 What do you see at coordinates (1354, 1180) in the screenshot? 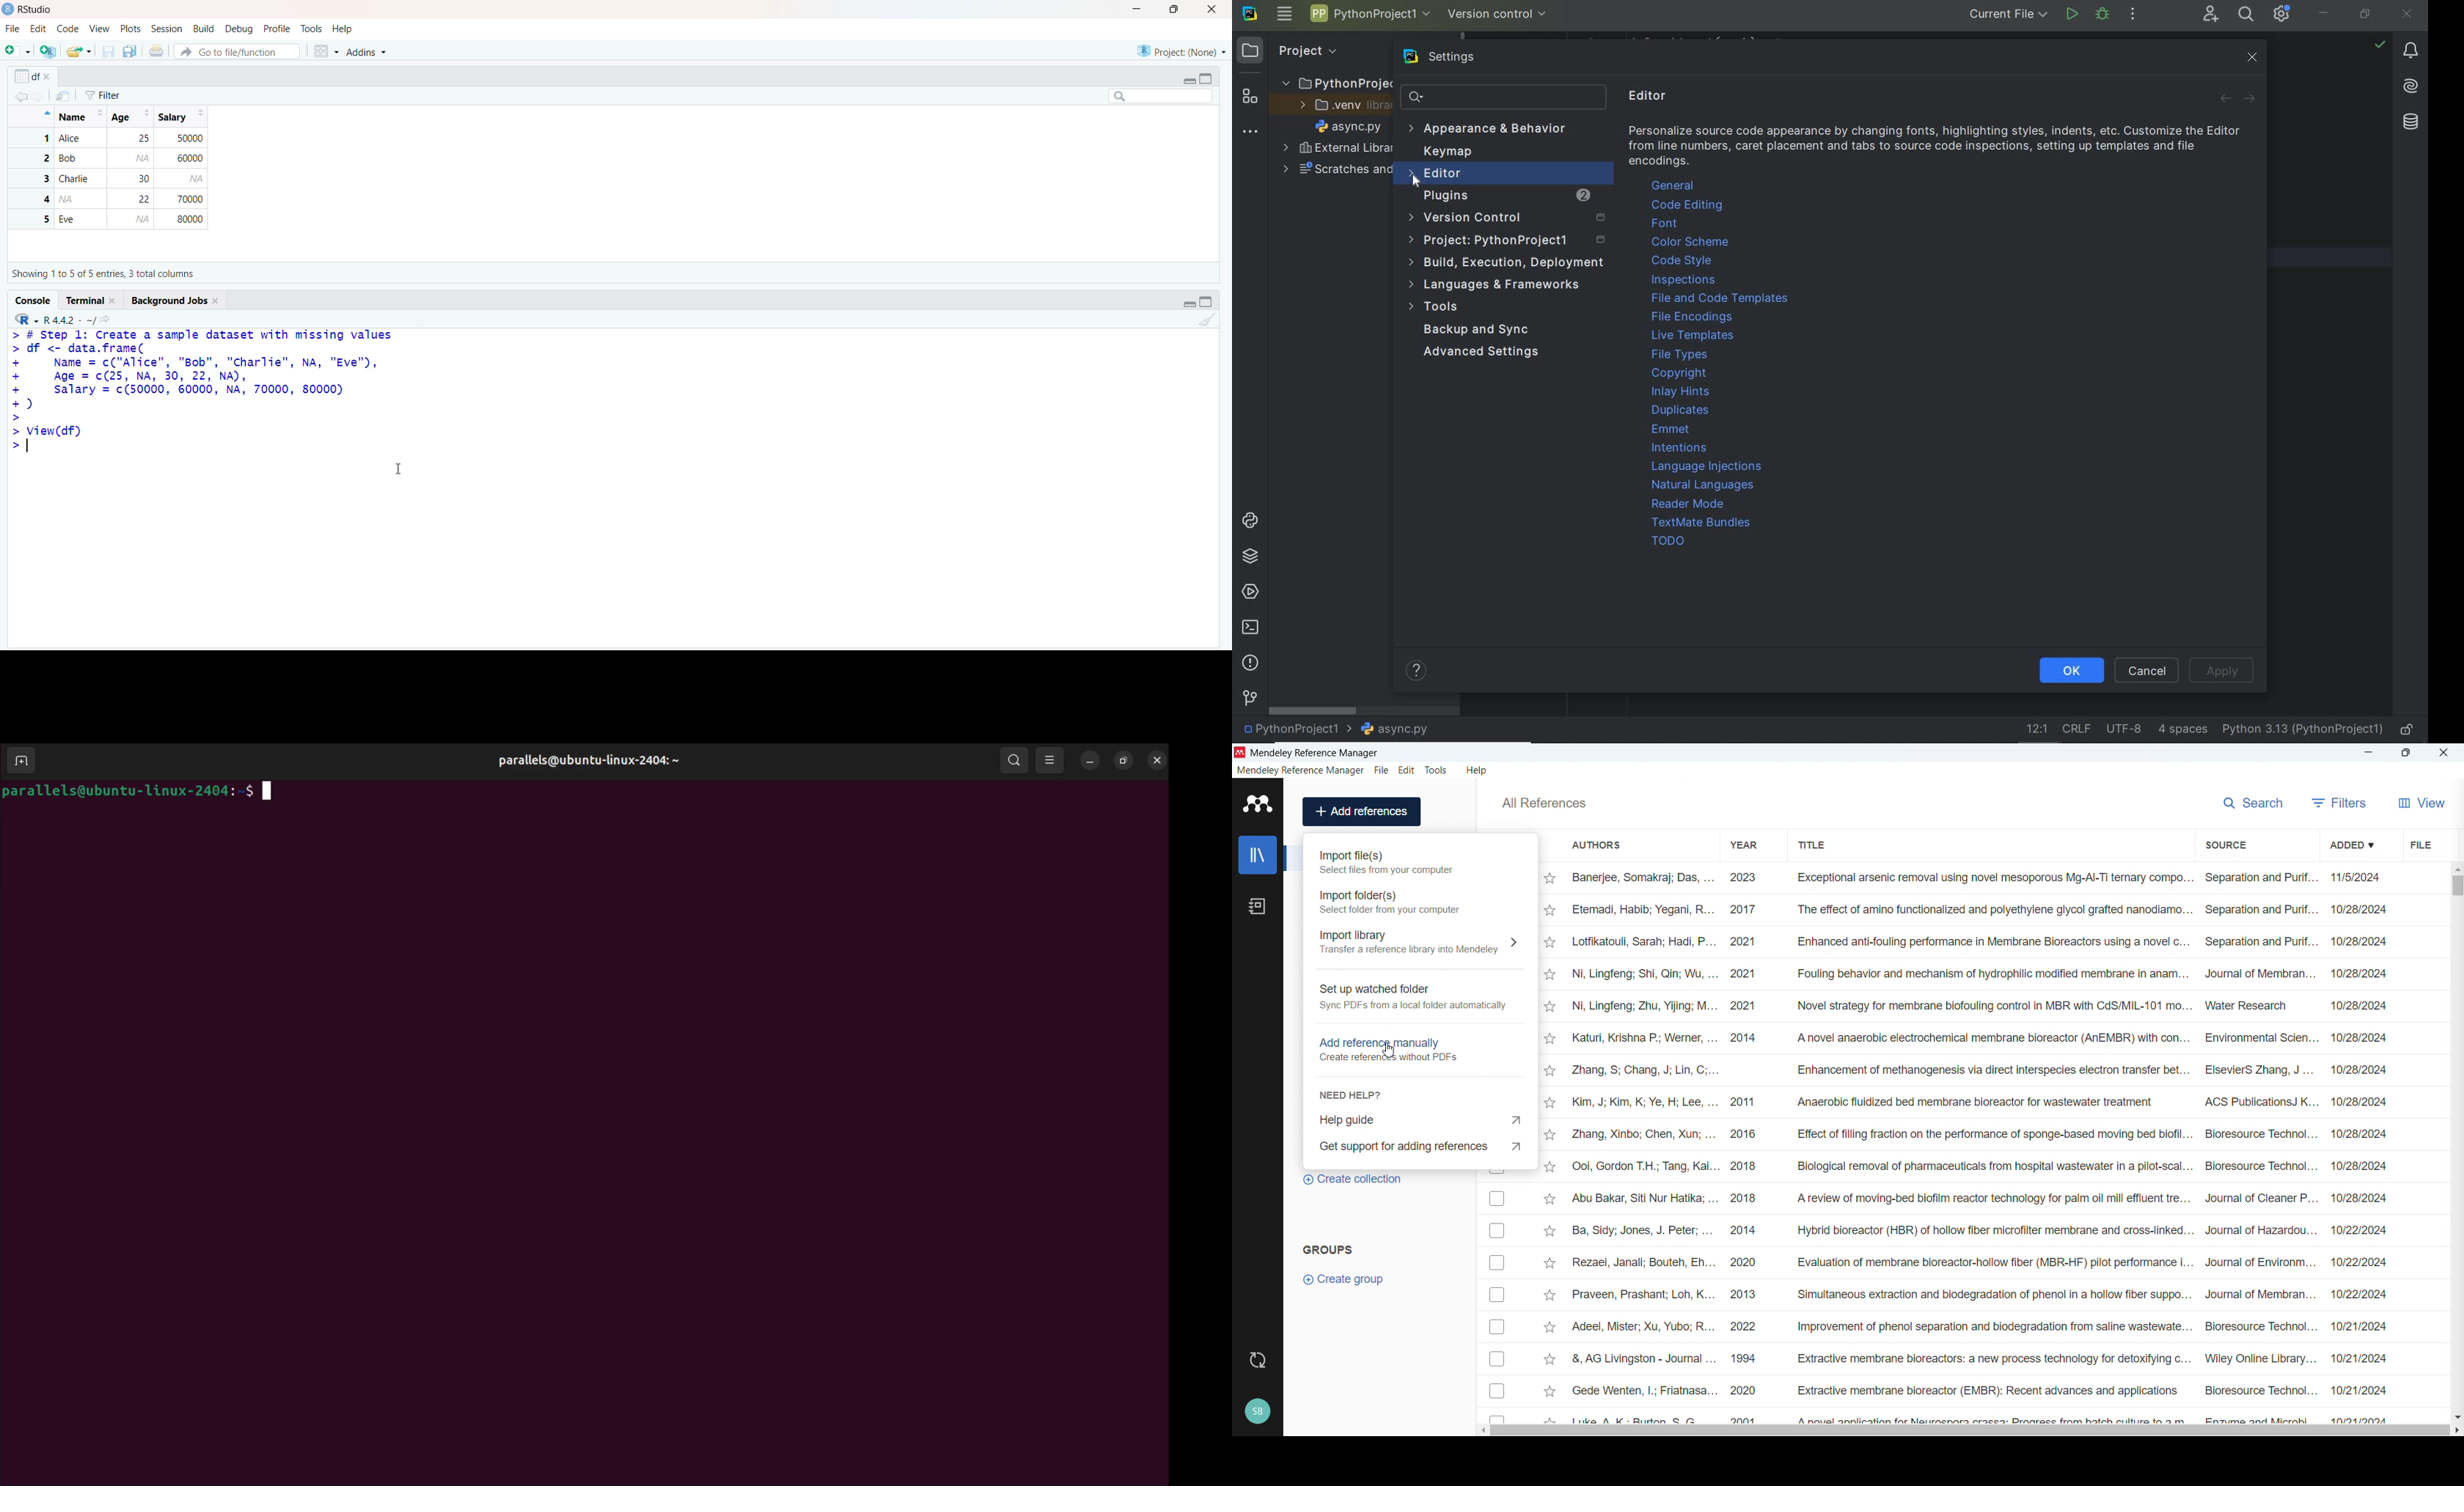
I see `Create collection ` at bounding box center [1354, 1180].